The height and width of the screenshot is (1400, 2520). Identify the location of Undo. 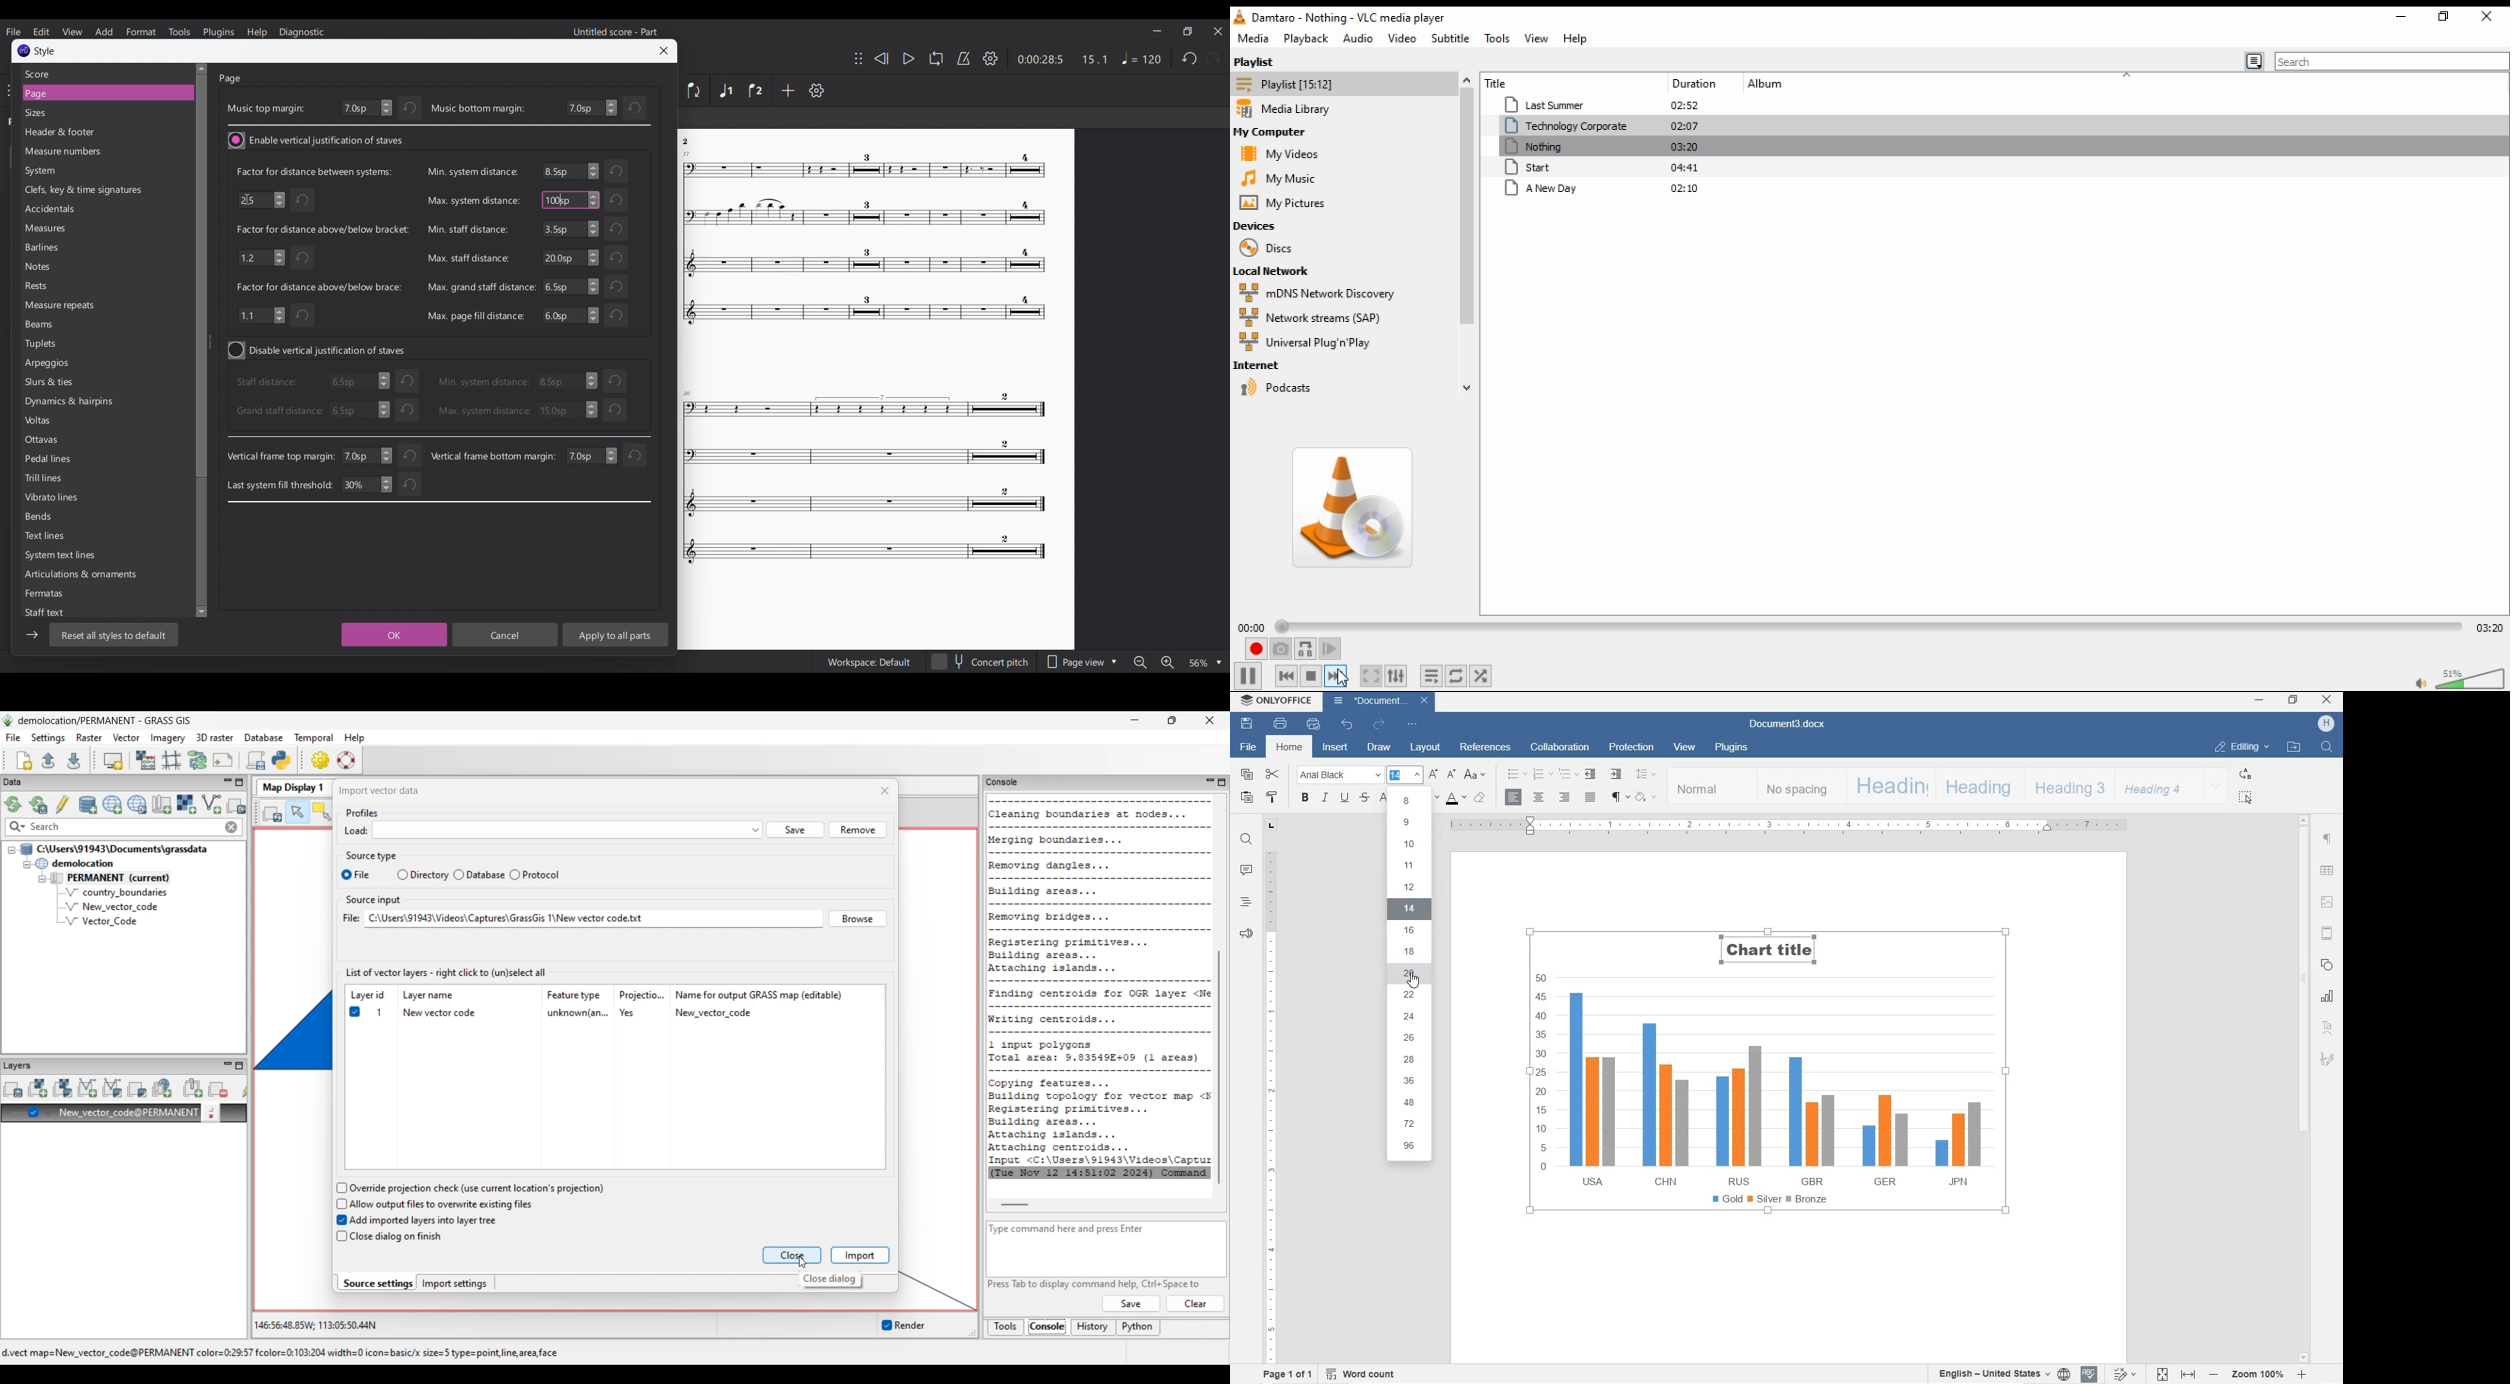
(304, 200).